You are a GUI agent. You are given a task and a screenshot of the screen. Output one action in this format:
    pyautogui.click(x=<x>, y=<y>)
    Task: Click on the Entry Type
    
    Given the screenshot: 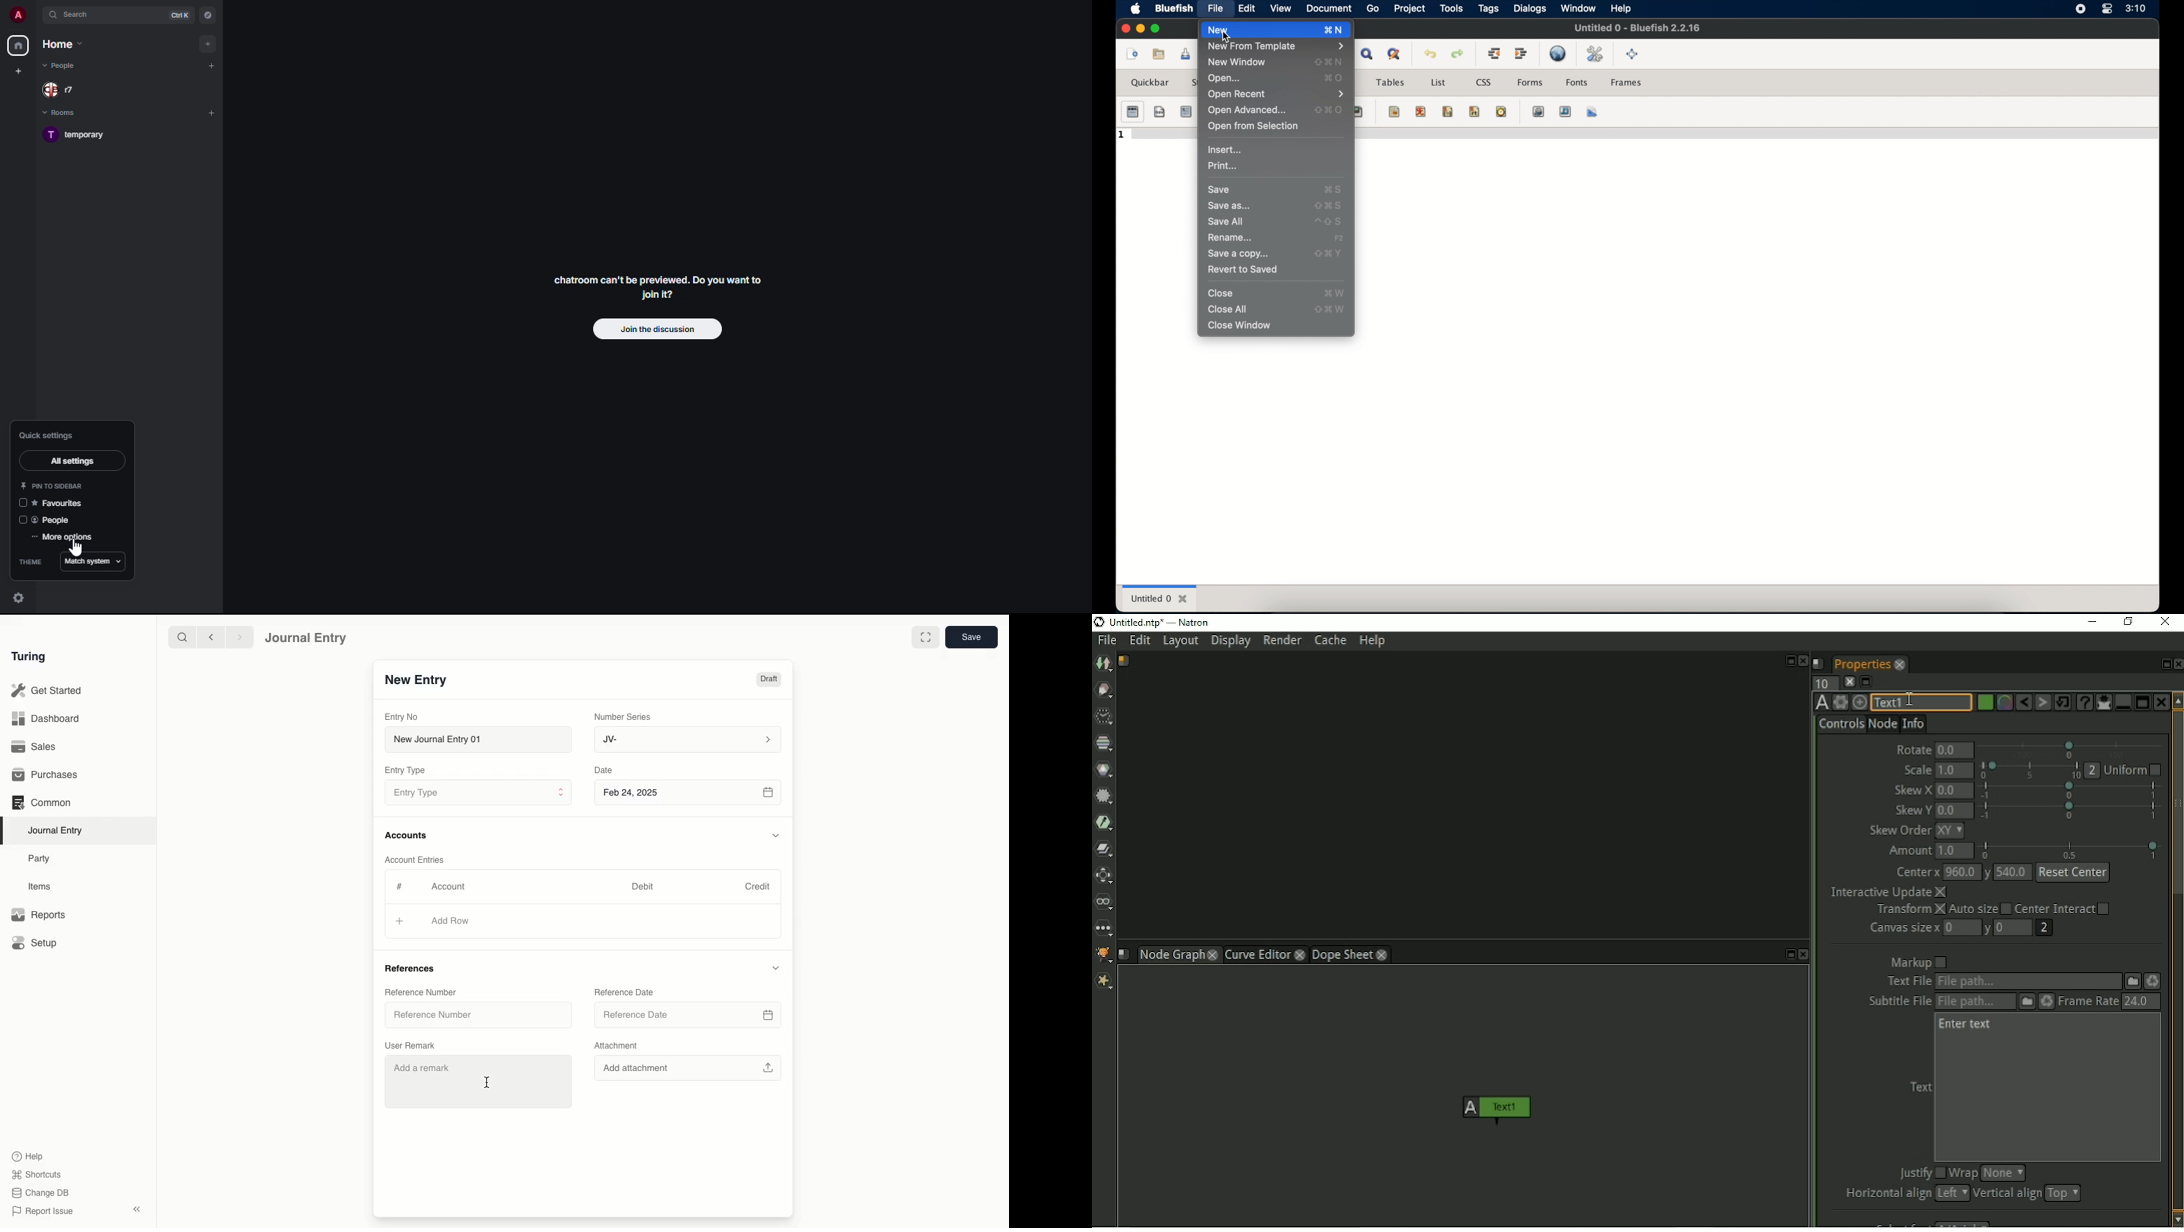 What is the action you would take?
    pyautogui.click(x=478, y=792)
    